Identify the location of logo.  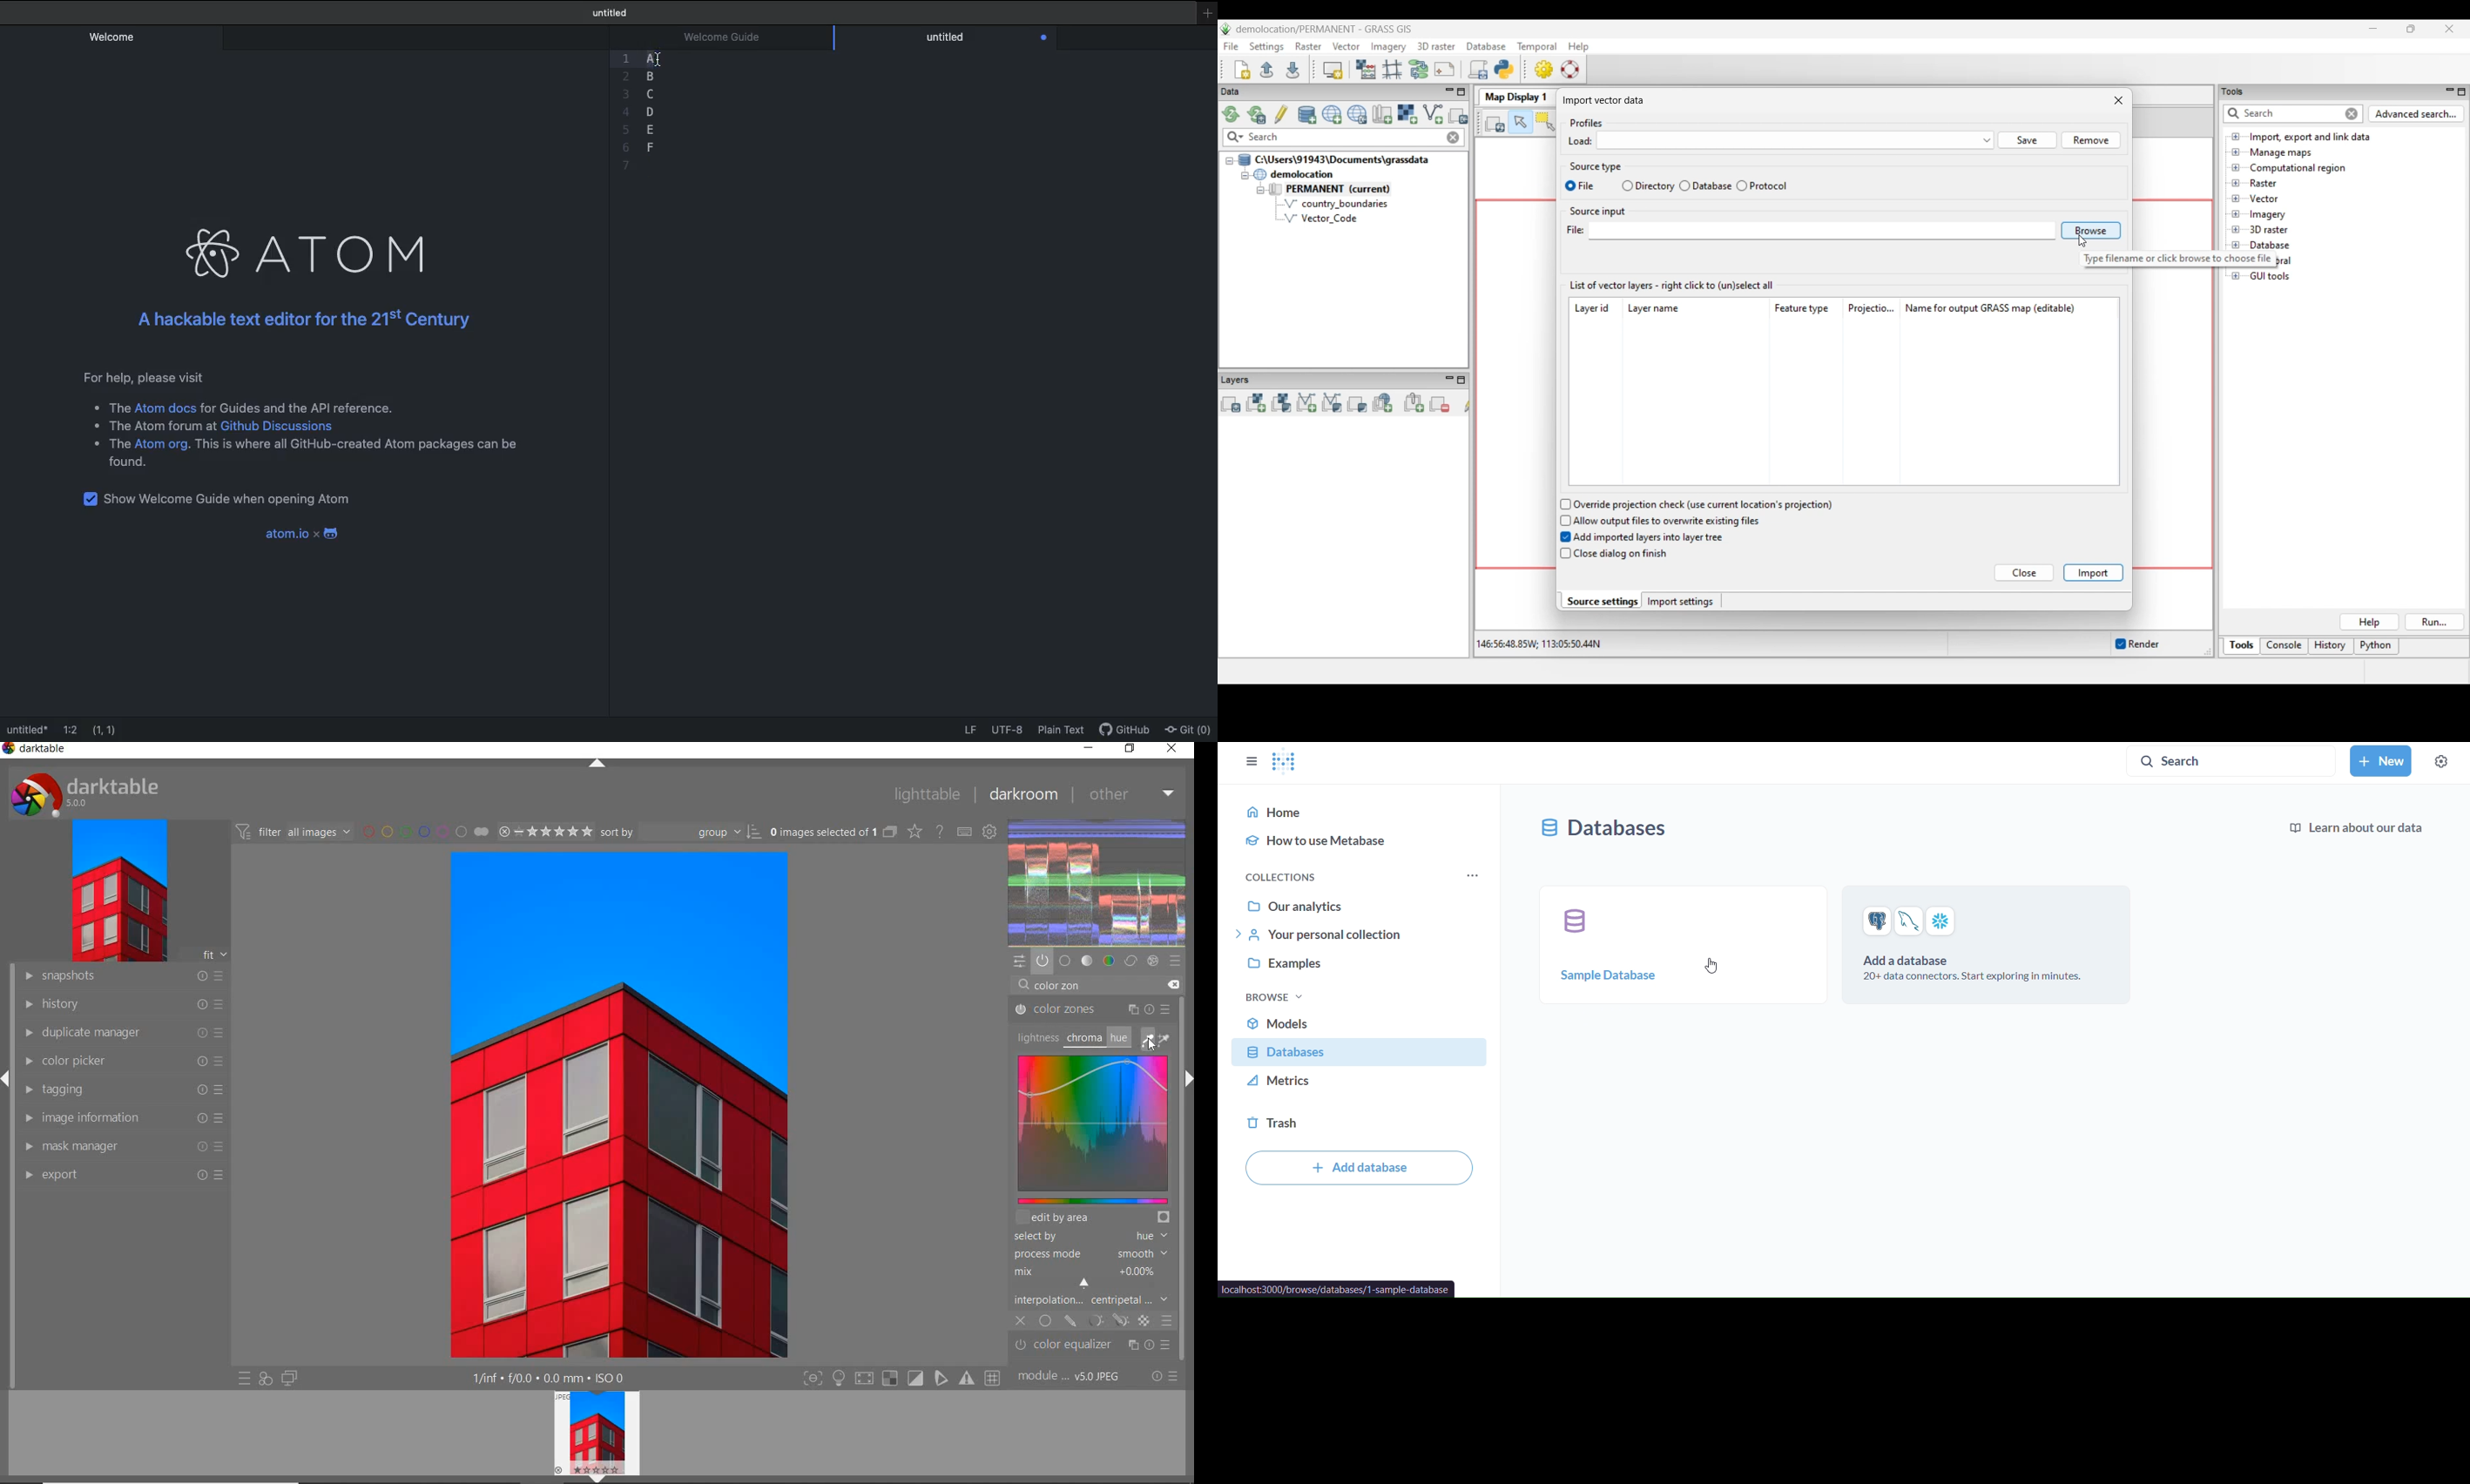
(1285, 764).